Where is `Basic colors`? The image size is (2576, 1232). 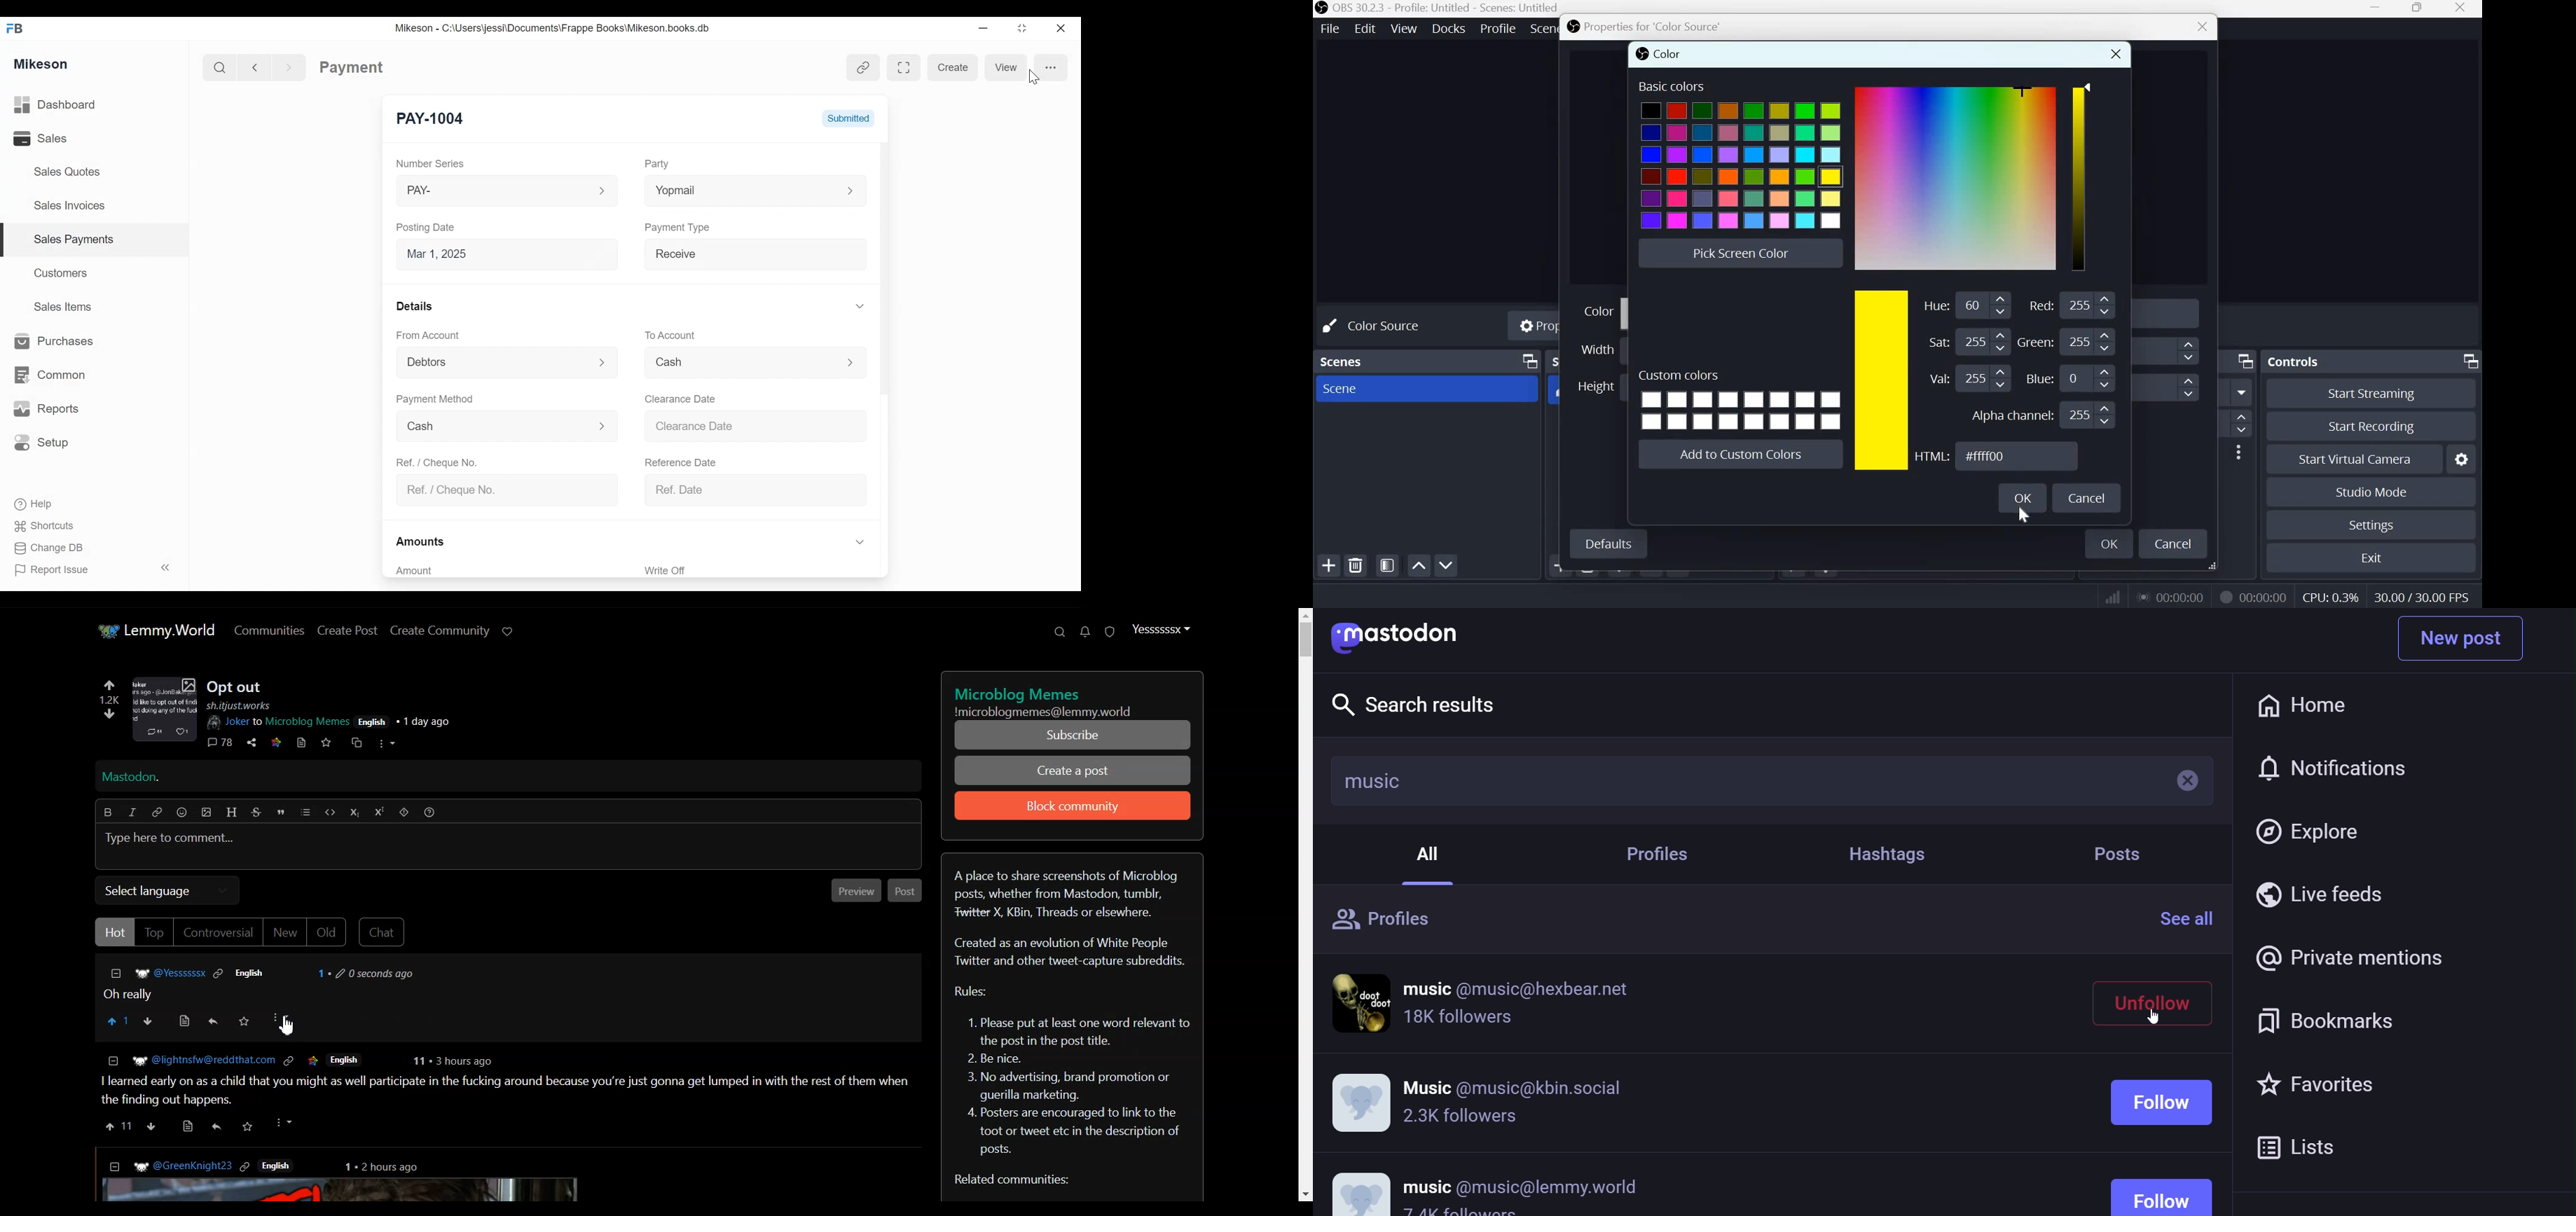
Basic colors is located at coordinates (1674, 86).